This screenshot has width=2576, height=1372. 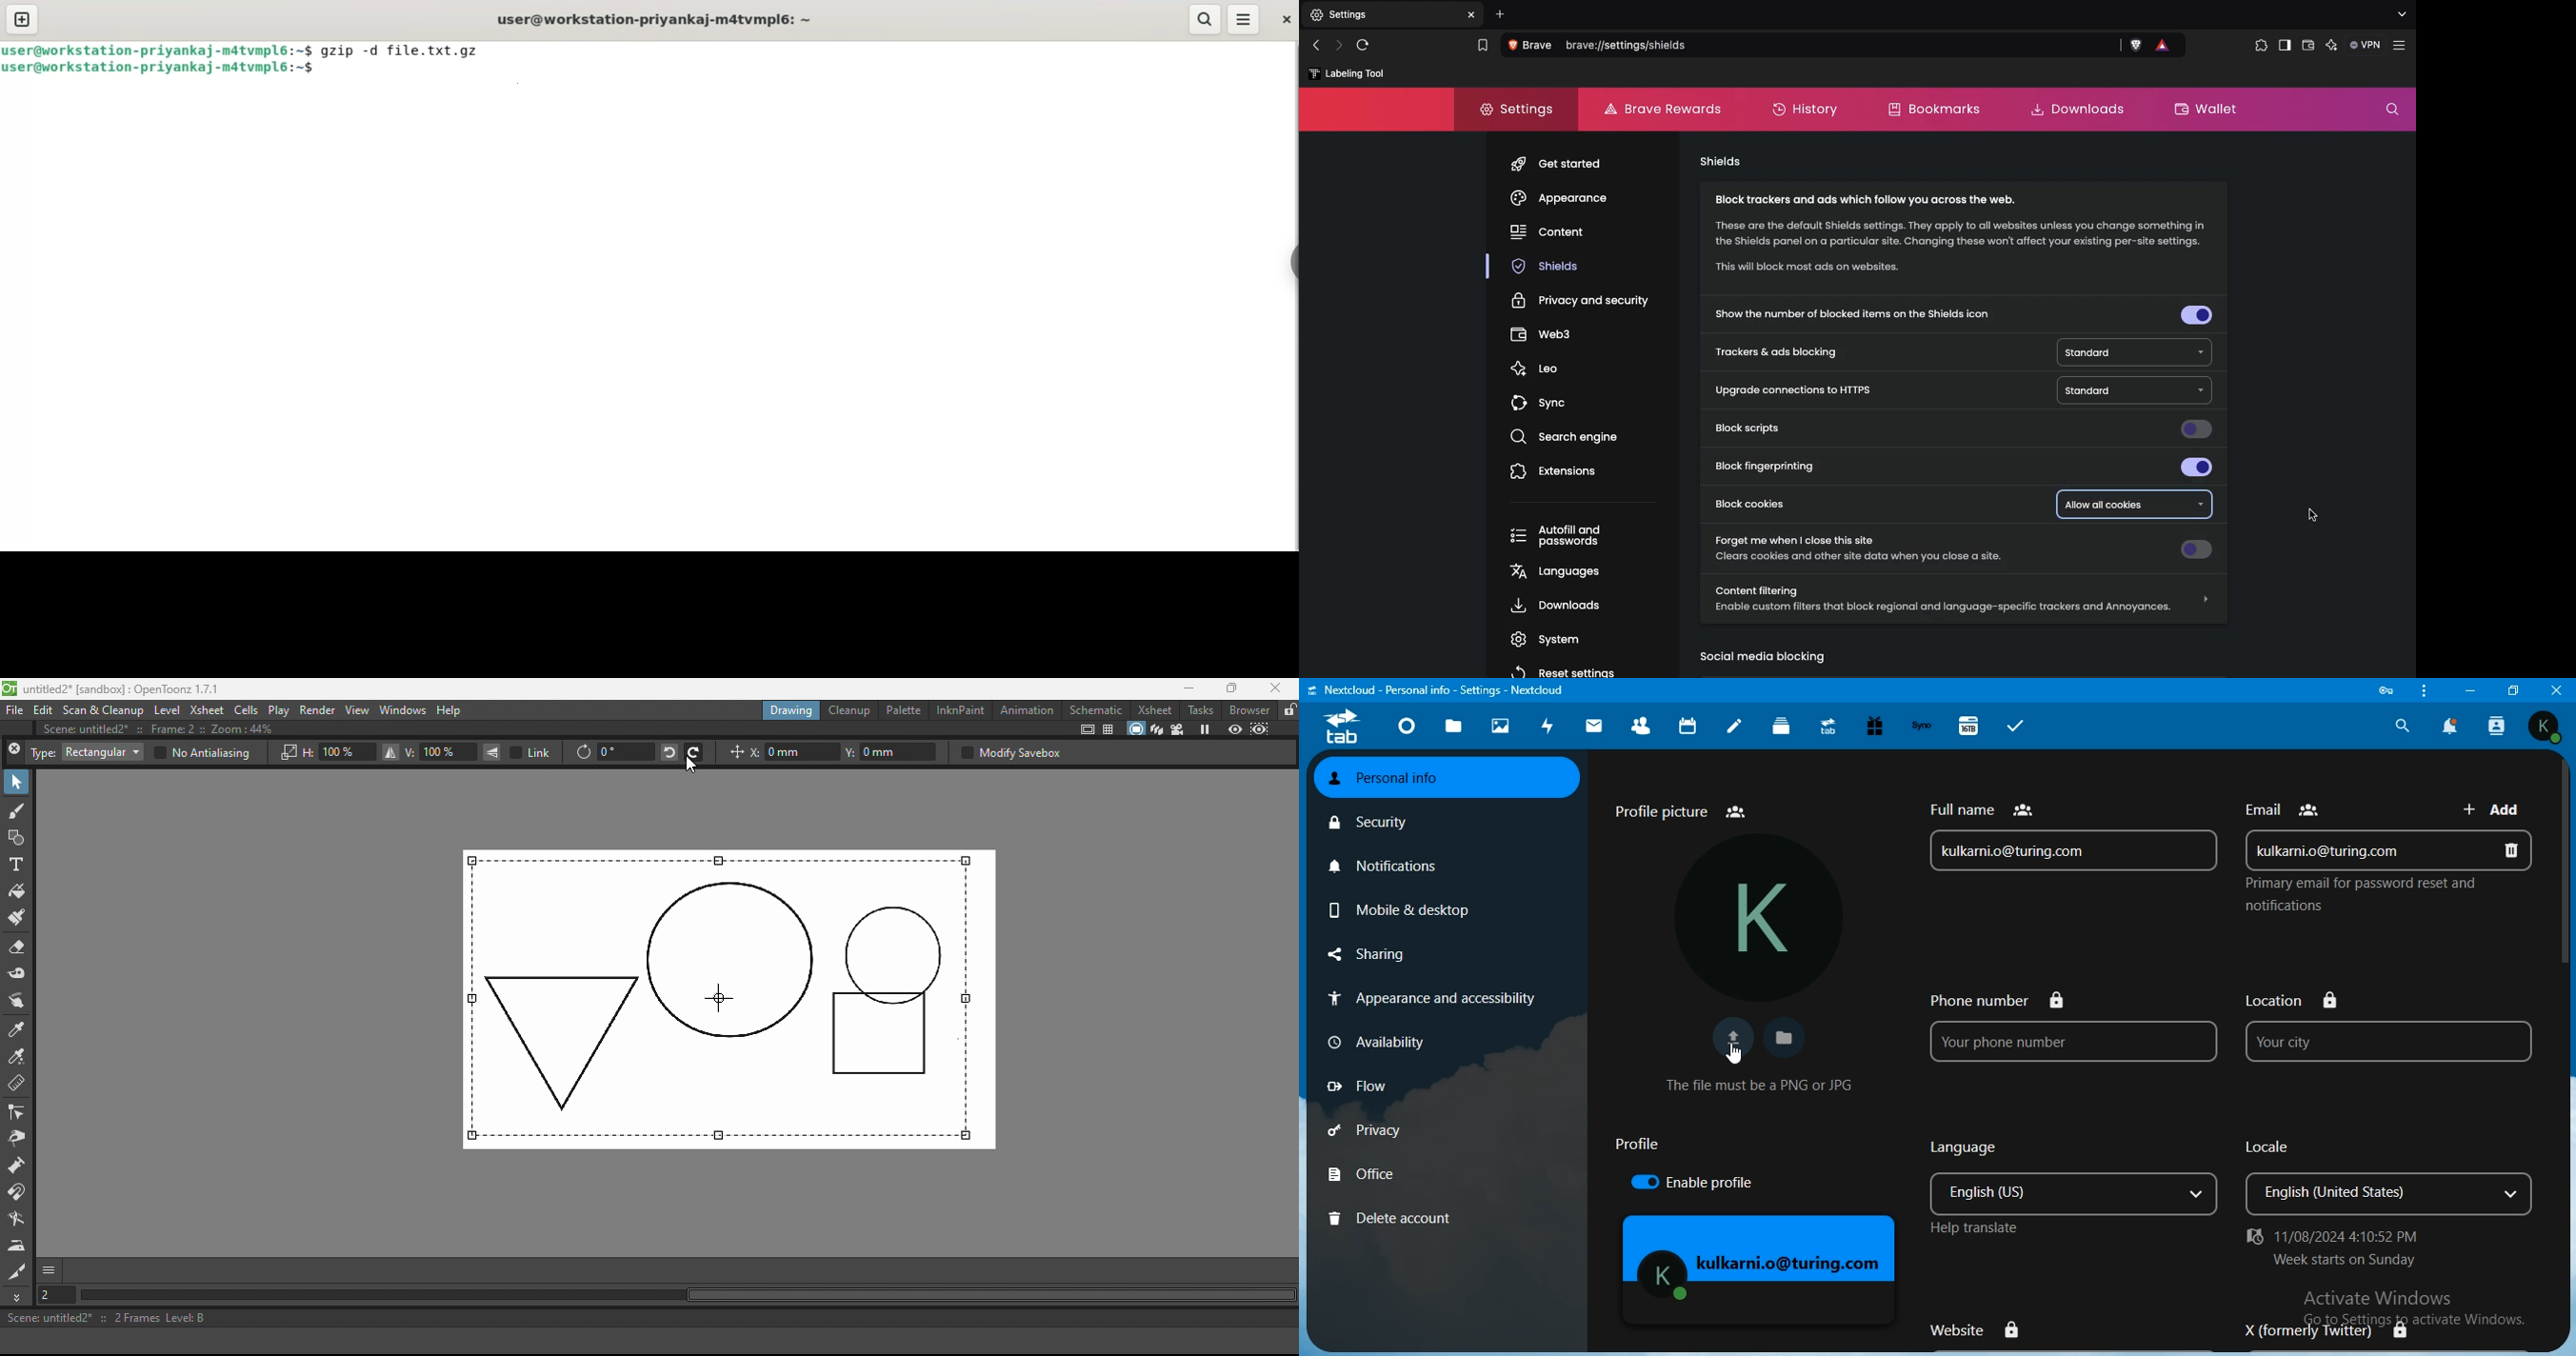 What do you see at coordinates (902, 711) in the screenshot?
I see `Palette` at bounding box center [902, 711].